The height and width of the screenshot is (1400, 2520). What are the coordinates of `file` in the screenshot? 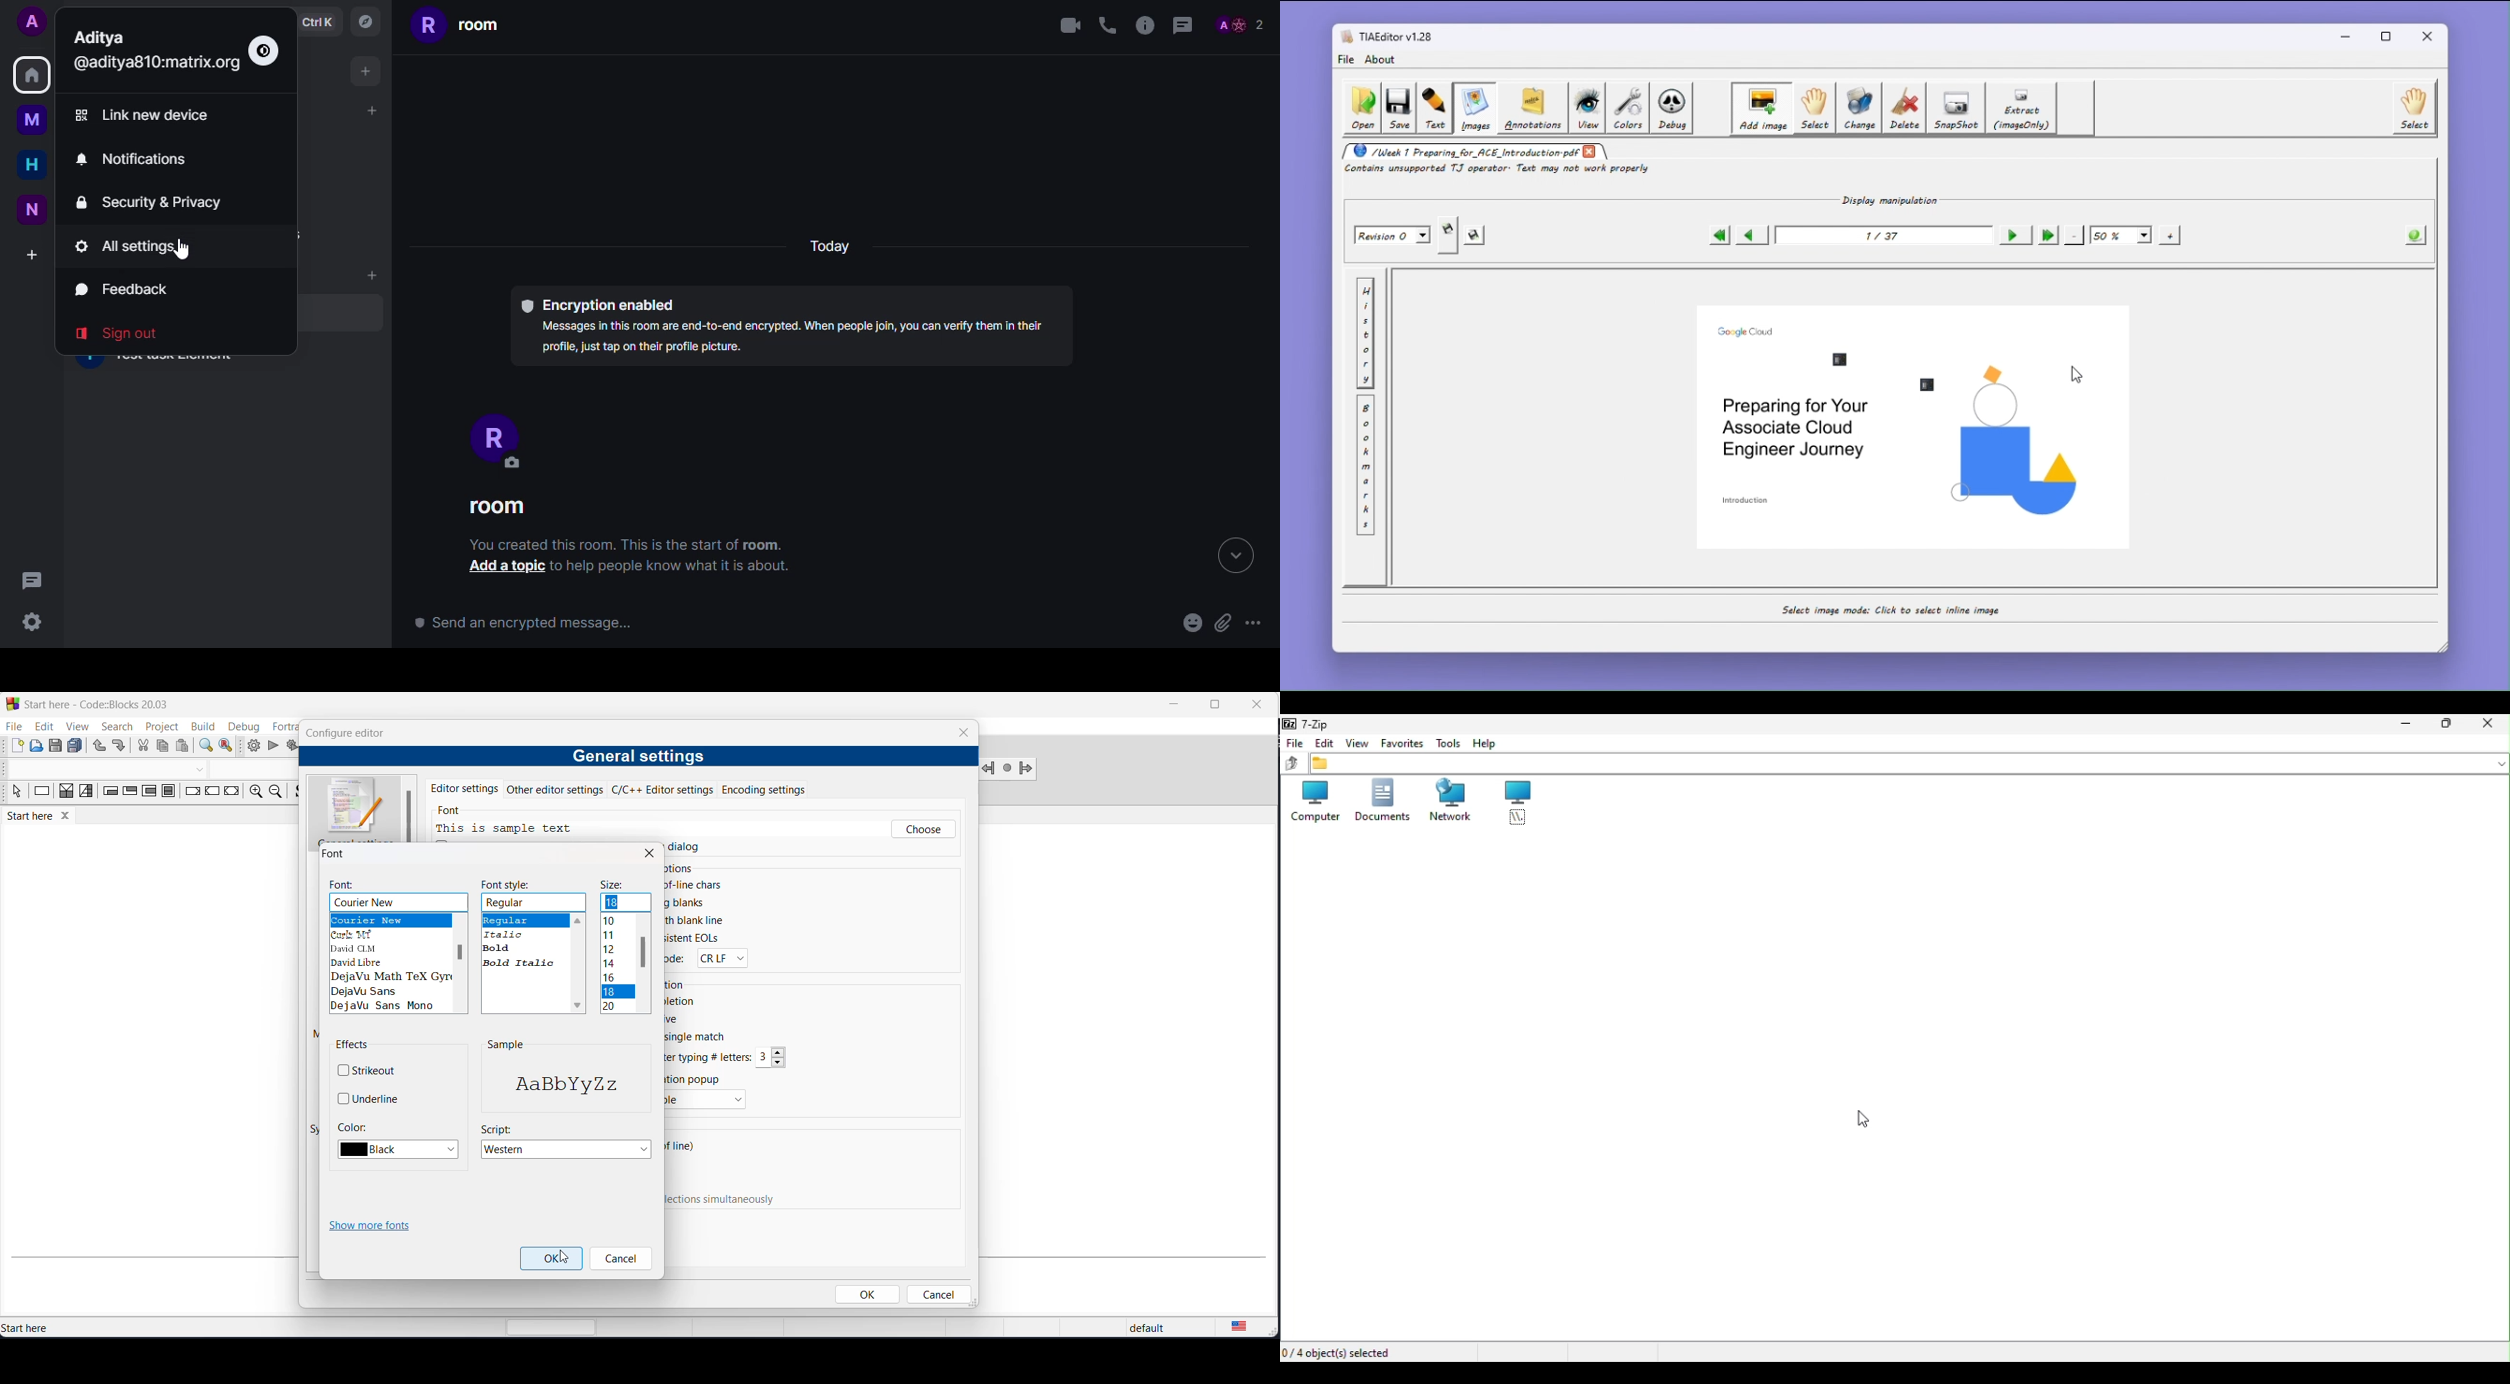 It's located at (13, 727).